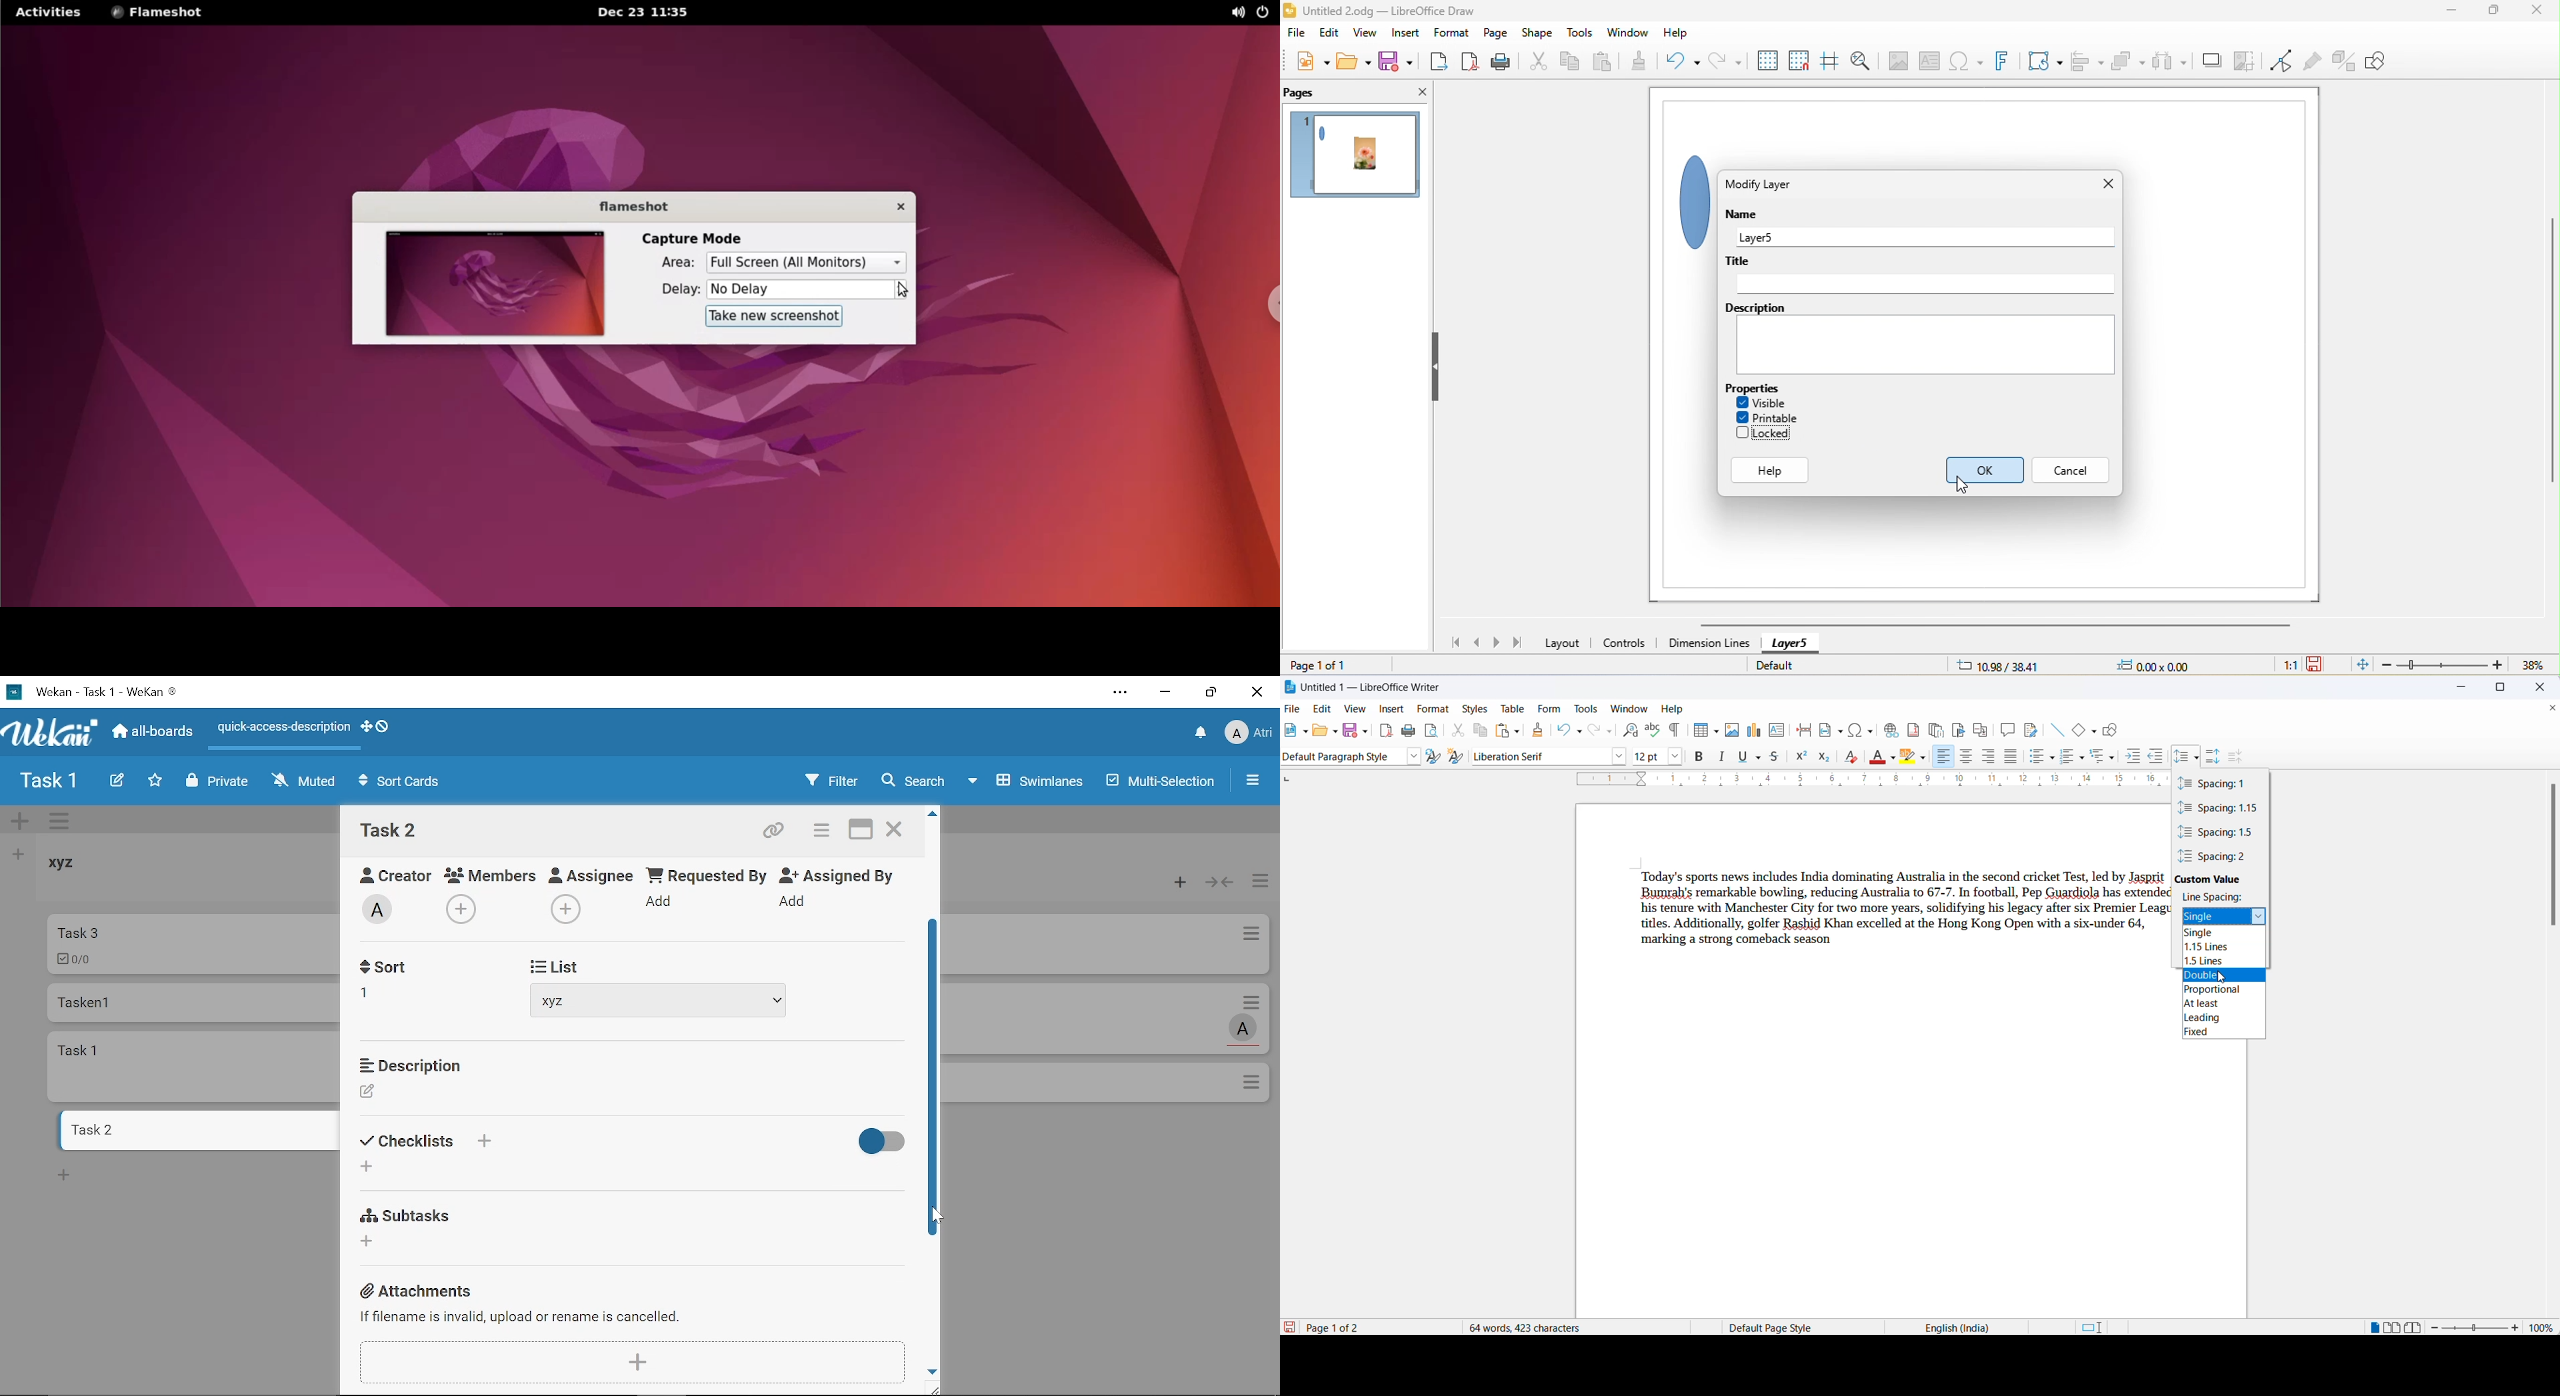  I want to click on export, so click(1437, 60).